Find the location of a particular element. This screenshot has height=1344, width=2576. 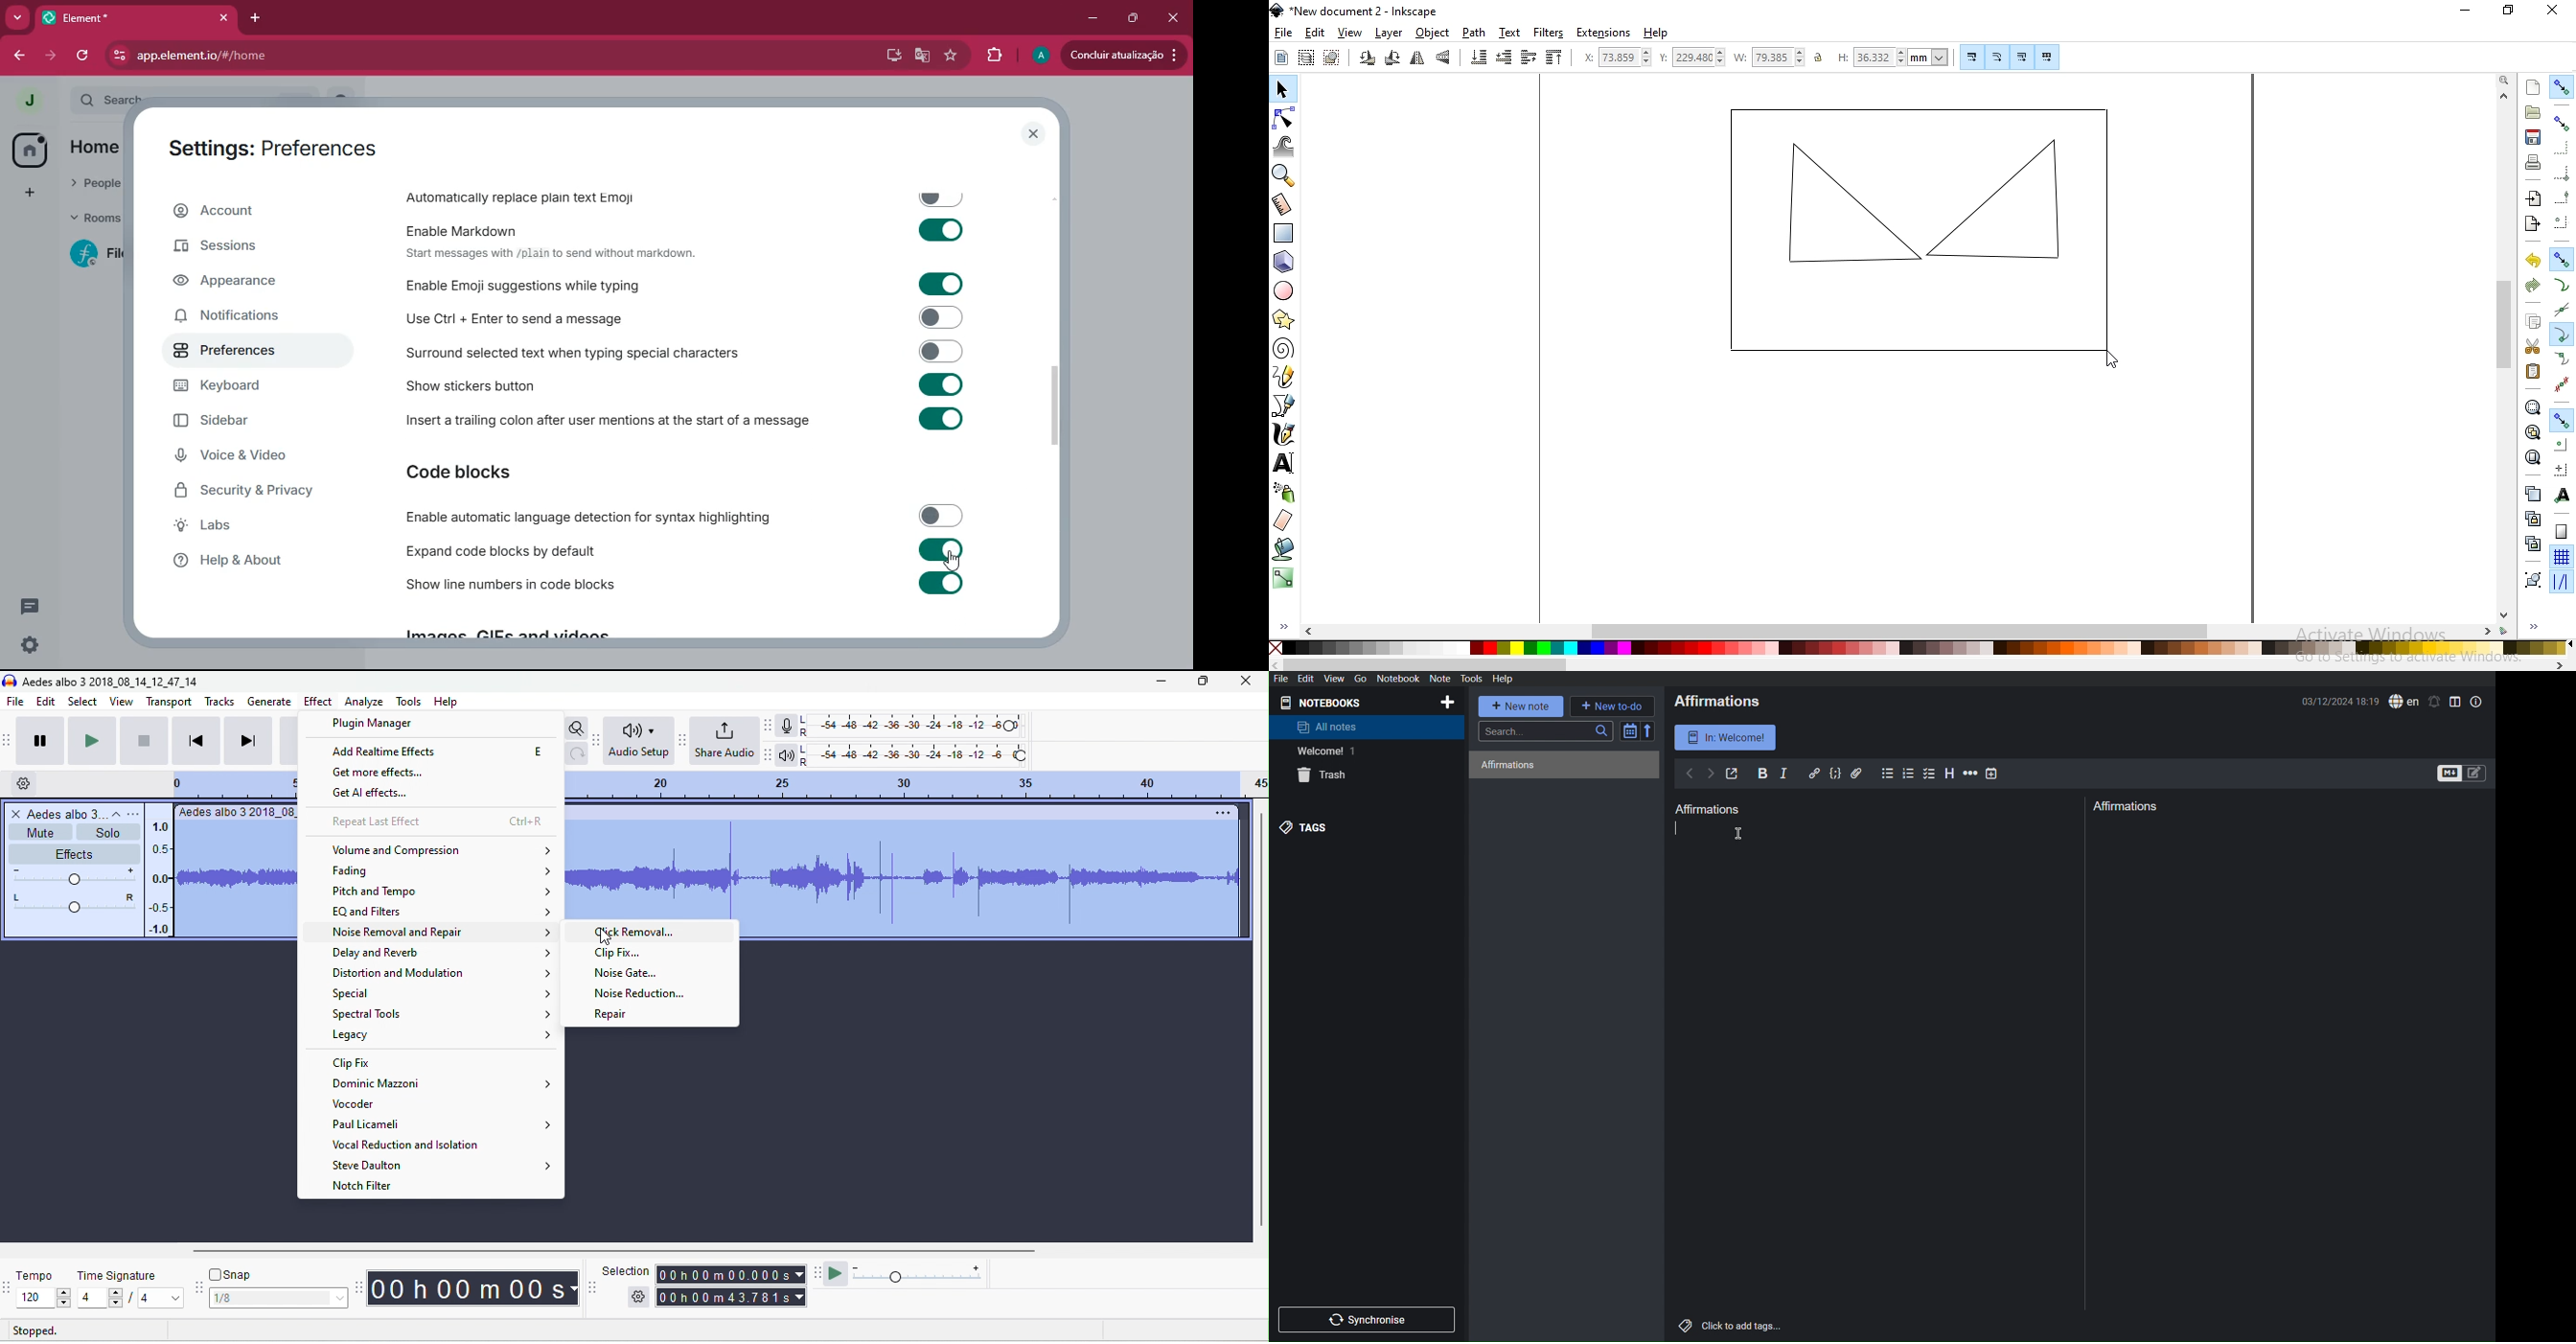

snap guide is located at coordinates (2563, 582).